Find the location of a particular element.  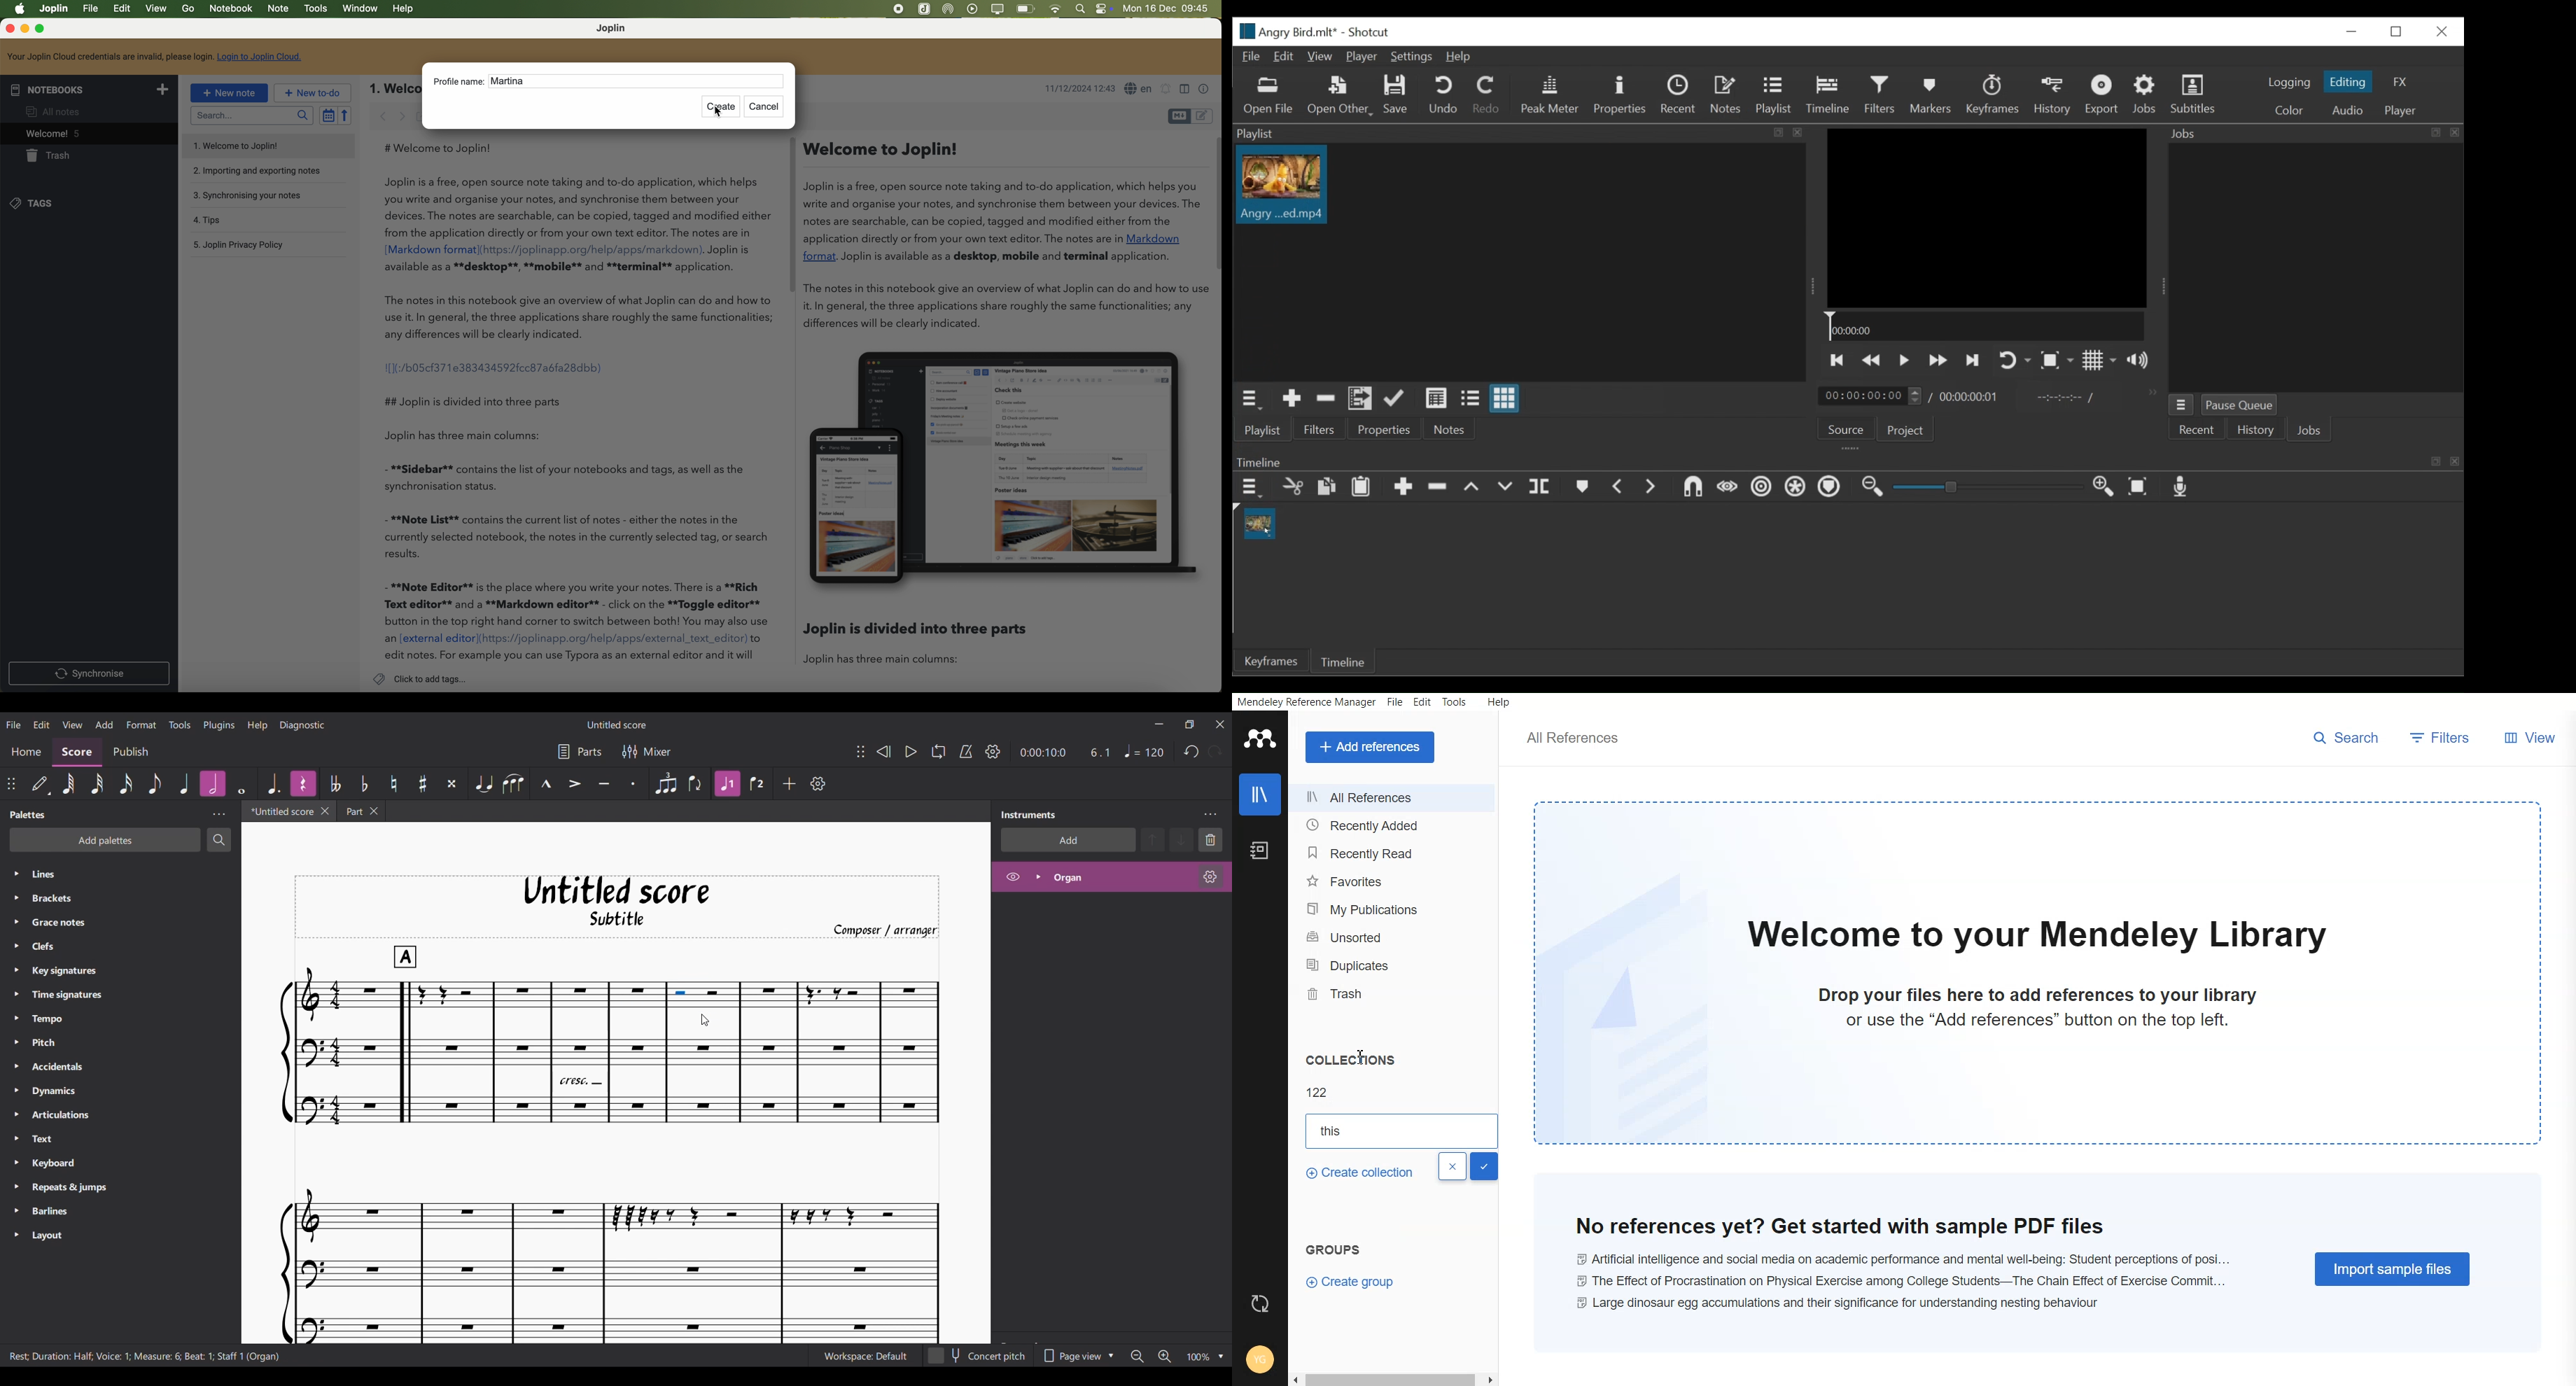

# Welcome to Joplin! is located at coordinates (442, 148).